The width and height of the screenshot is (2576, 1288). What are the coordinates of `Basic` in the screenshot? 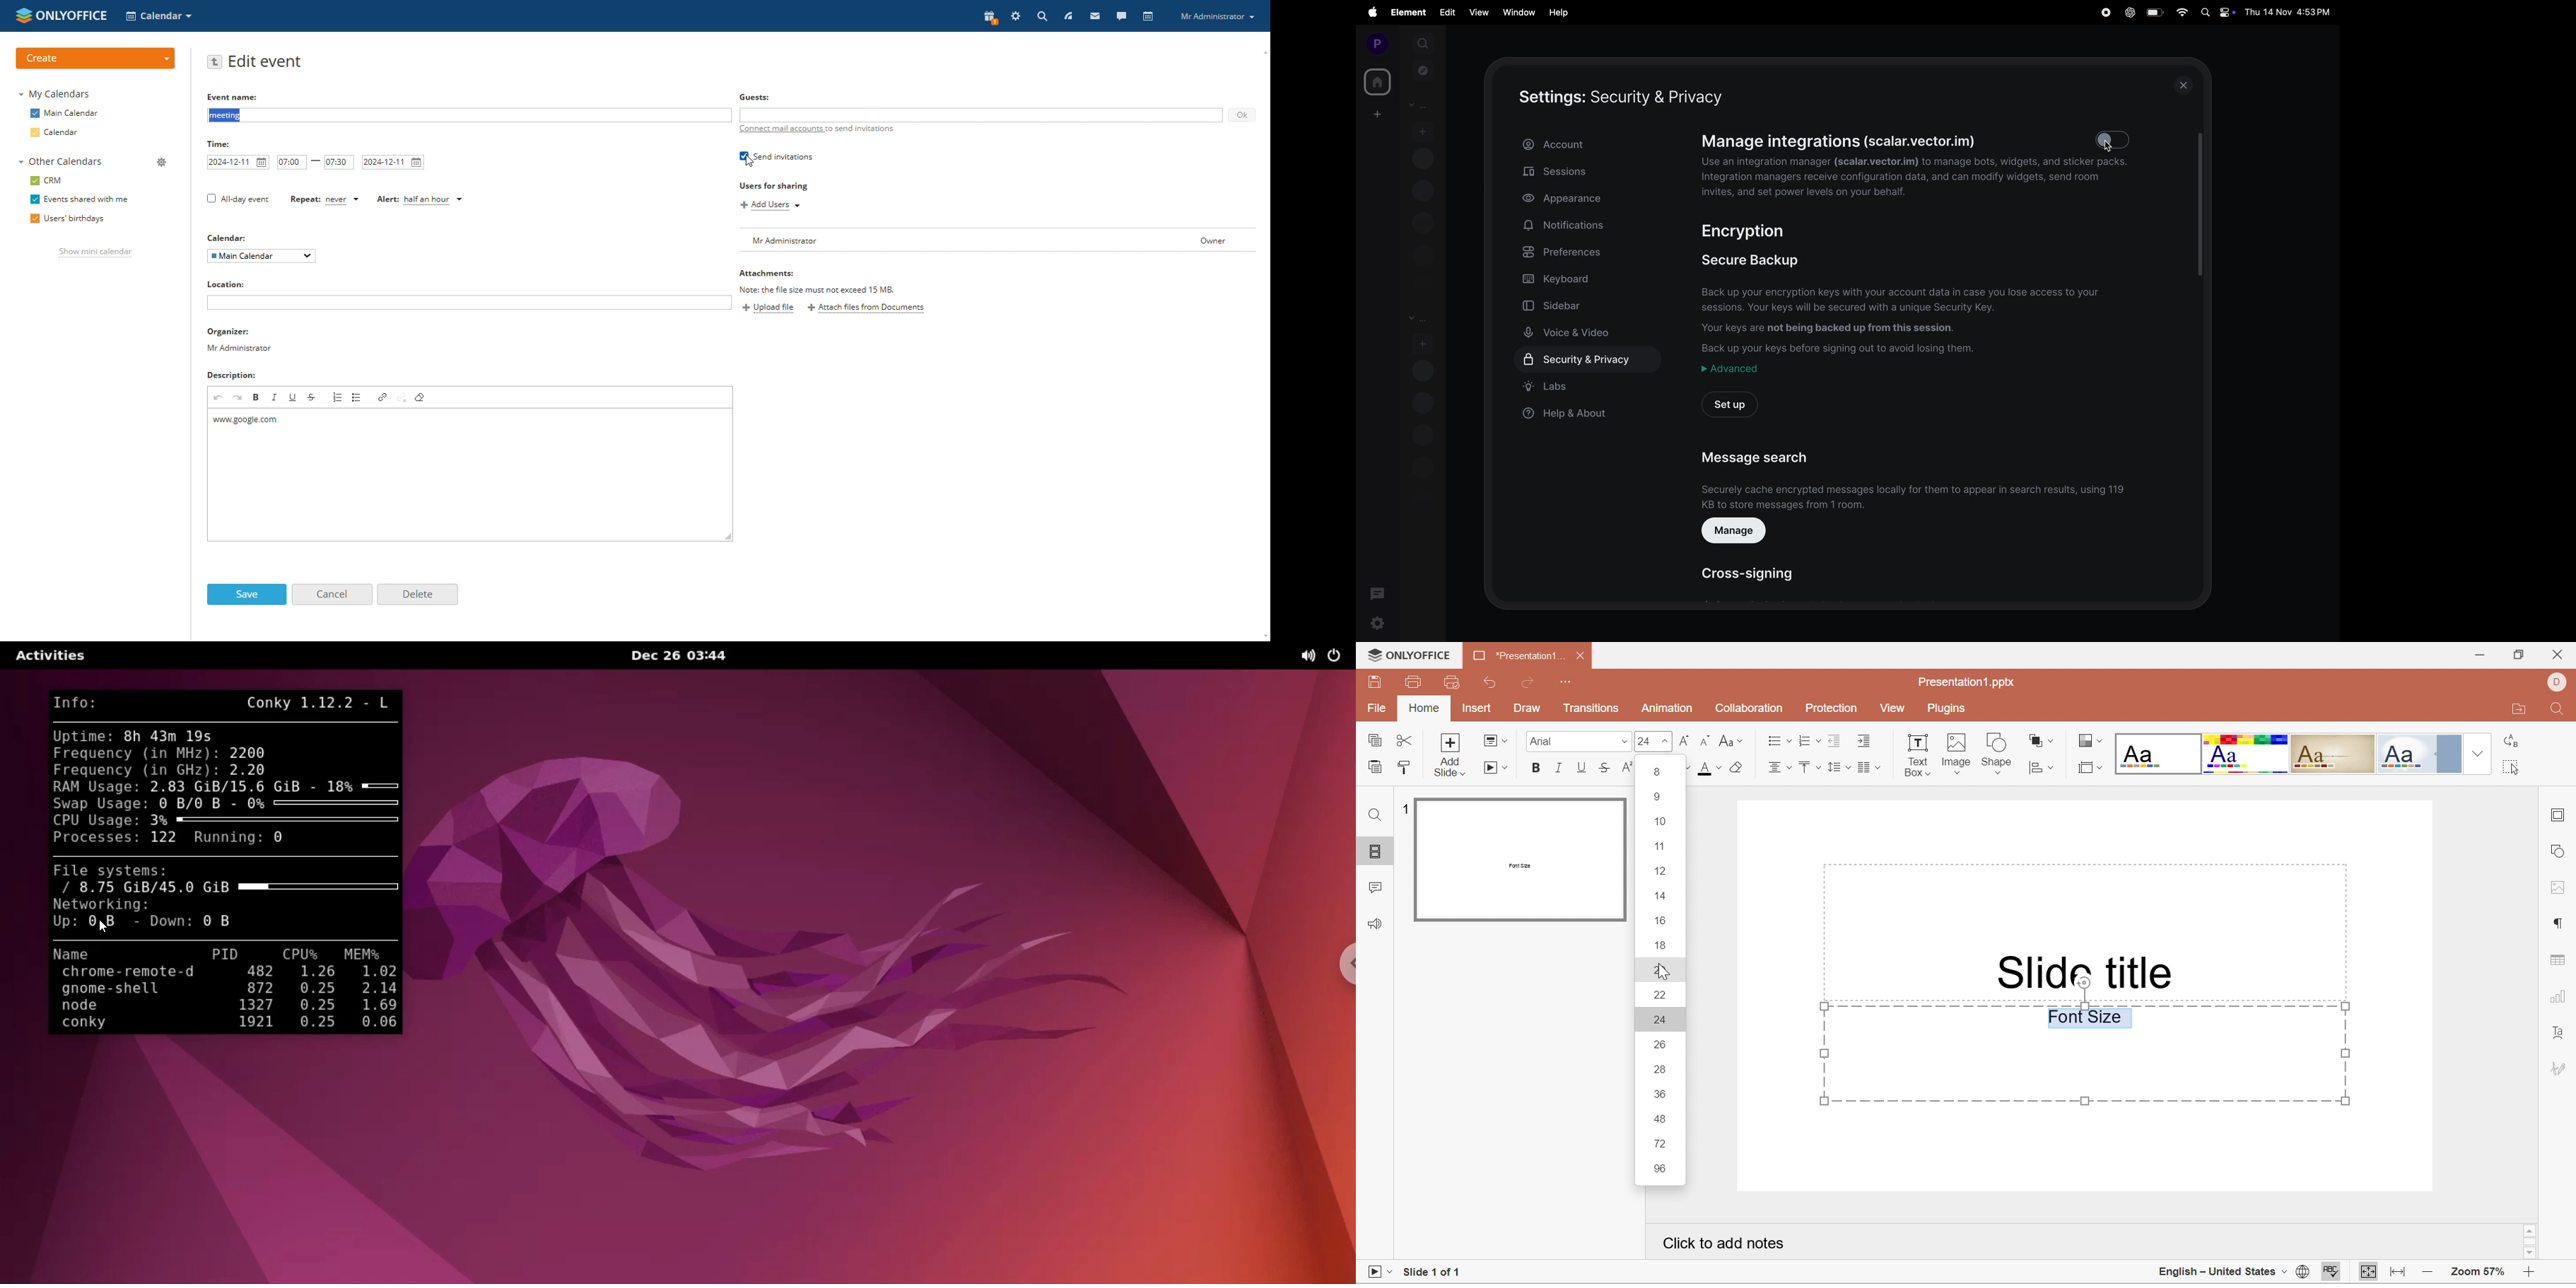 It's located at (2247, 755).